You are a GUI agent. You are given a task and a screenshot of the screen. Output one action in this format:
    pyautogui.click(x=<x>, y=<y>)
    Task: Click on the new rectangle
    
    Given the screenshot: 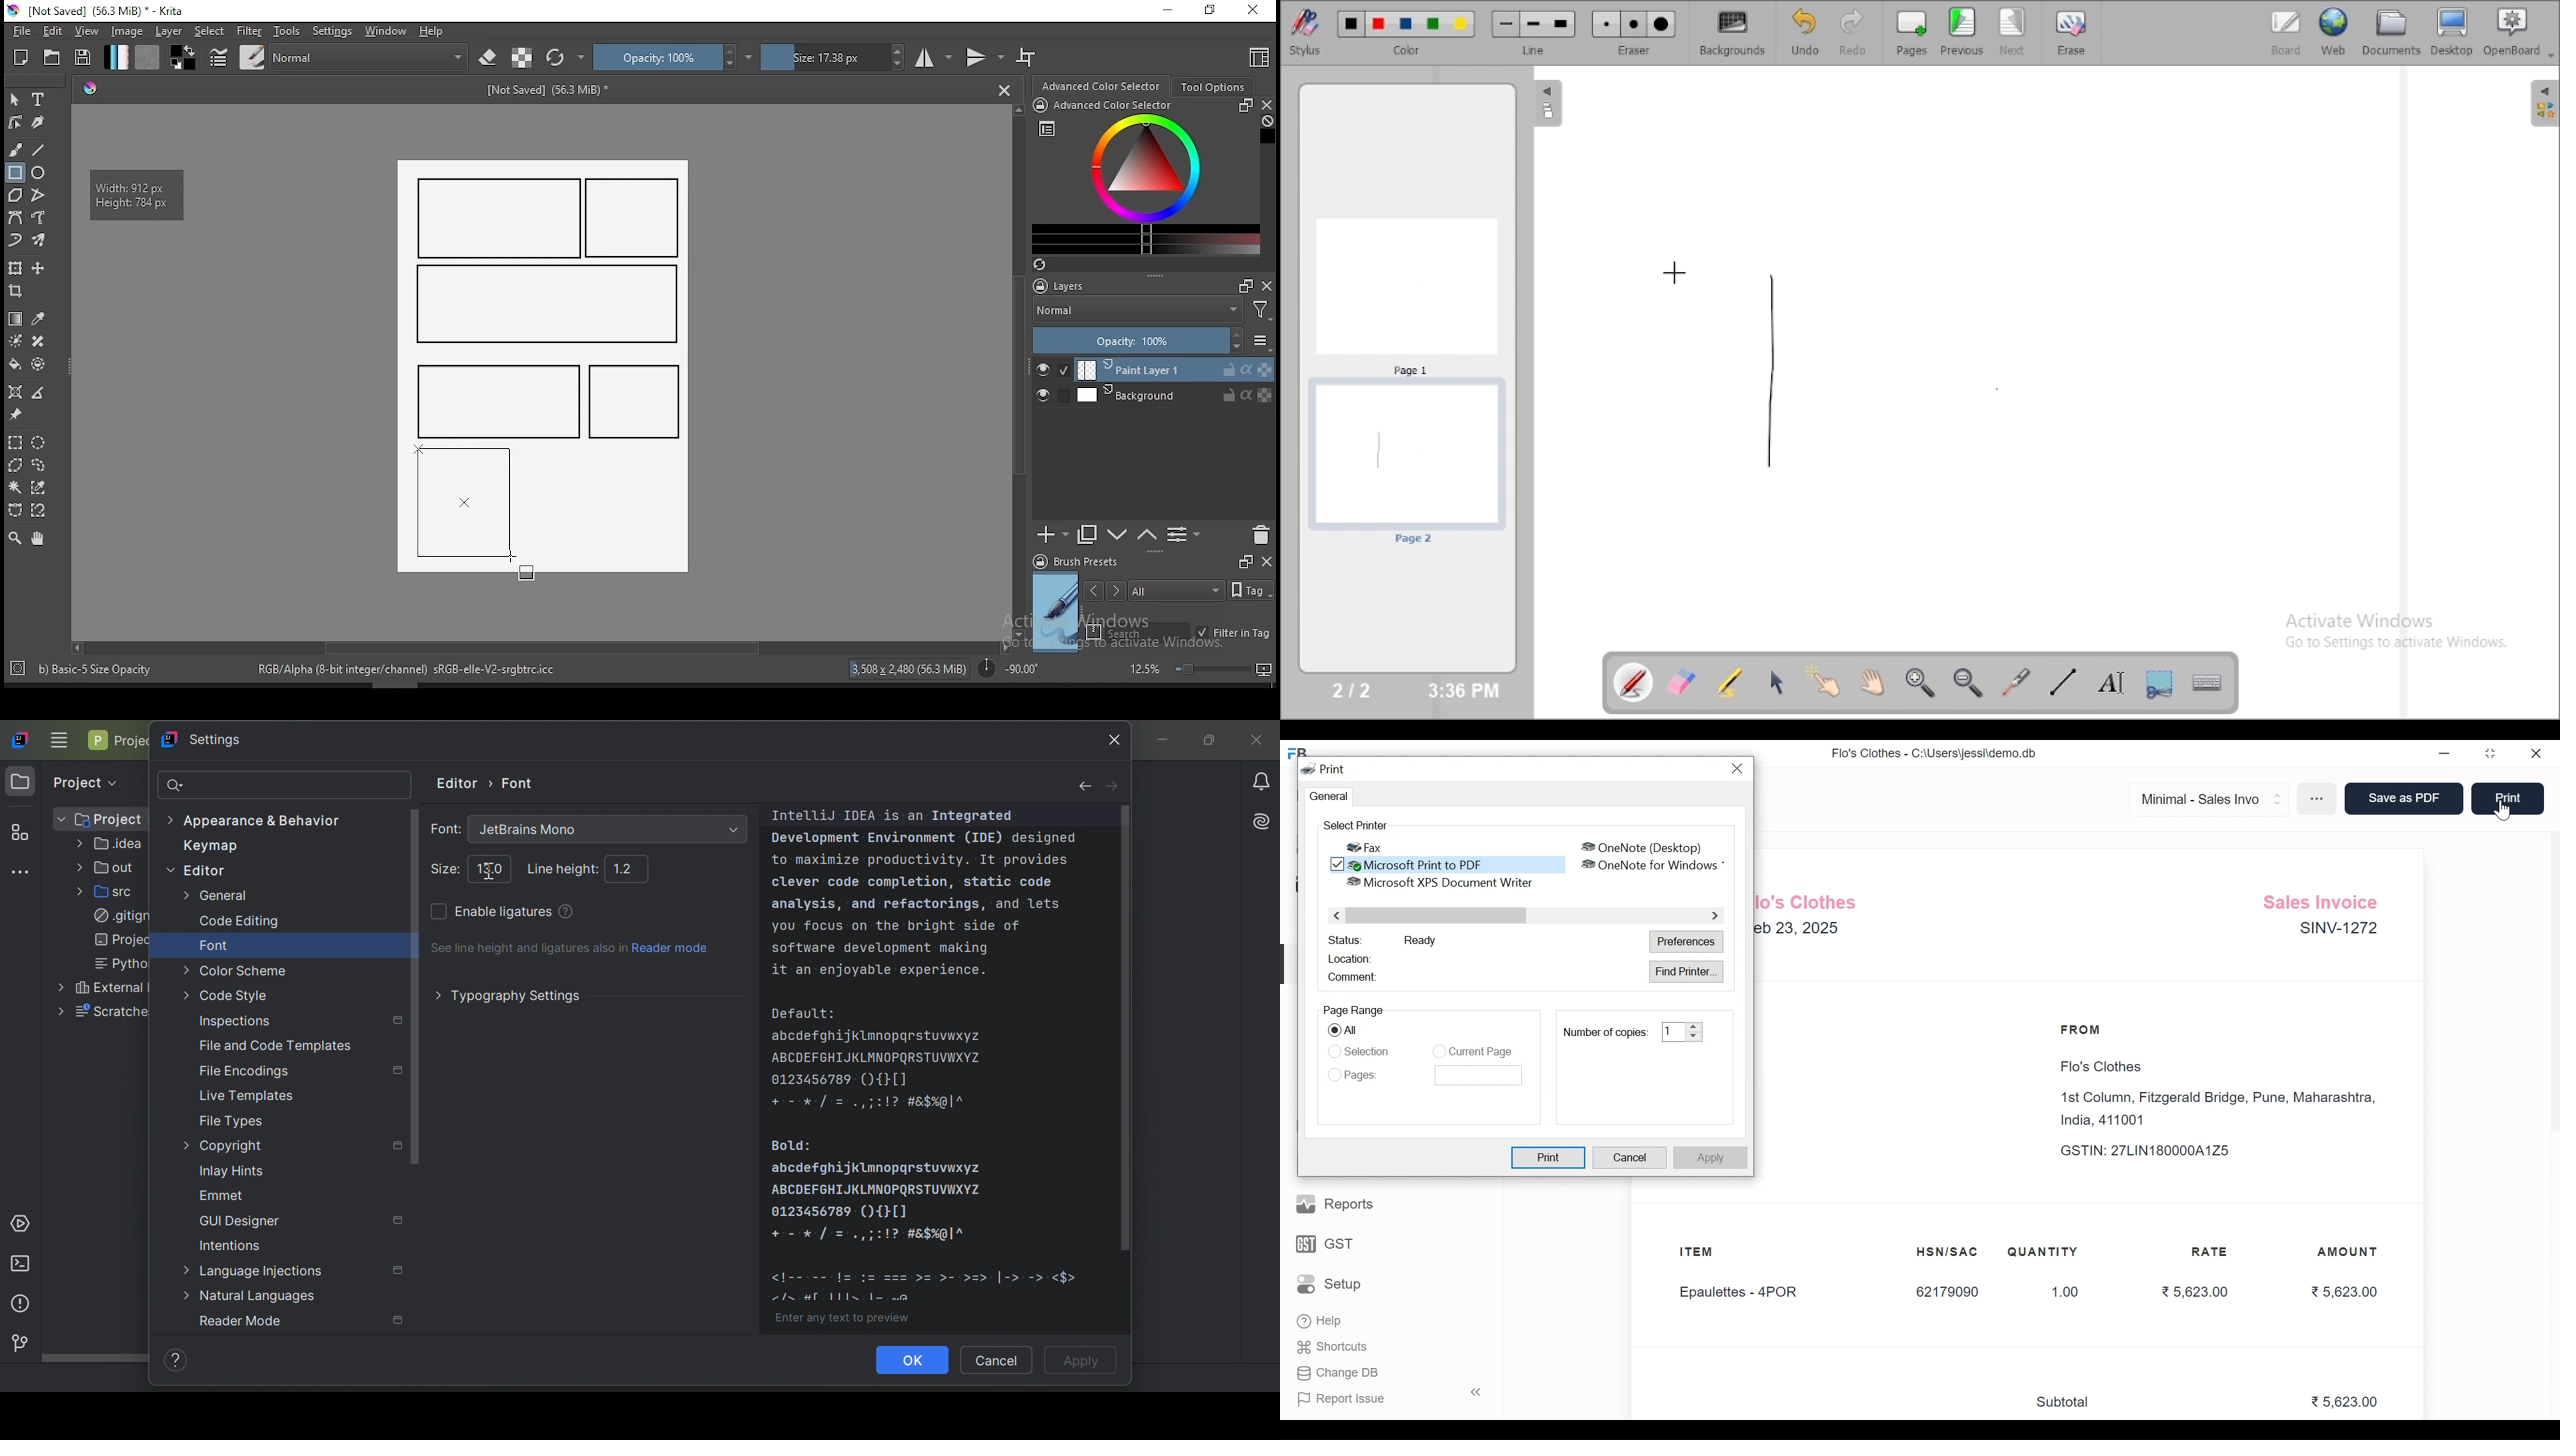 What is the action you would take?
    pyautogui.click(x=634, y=402)
    